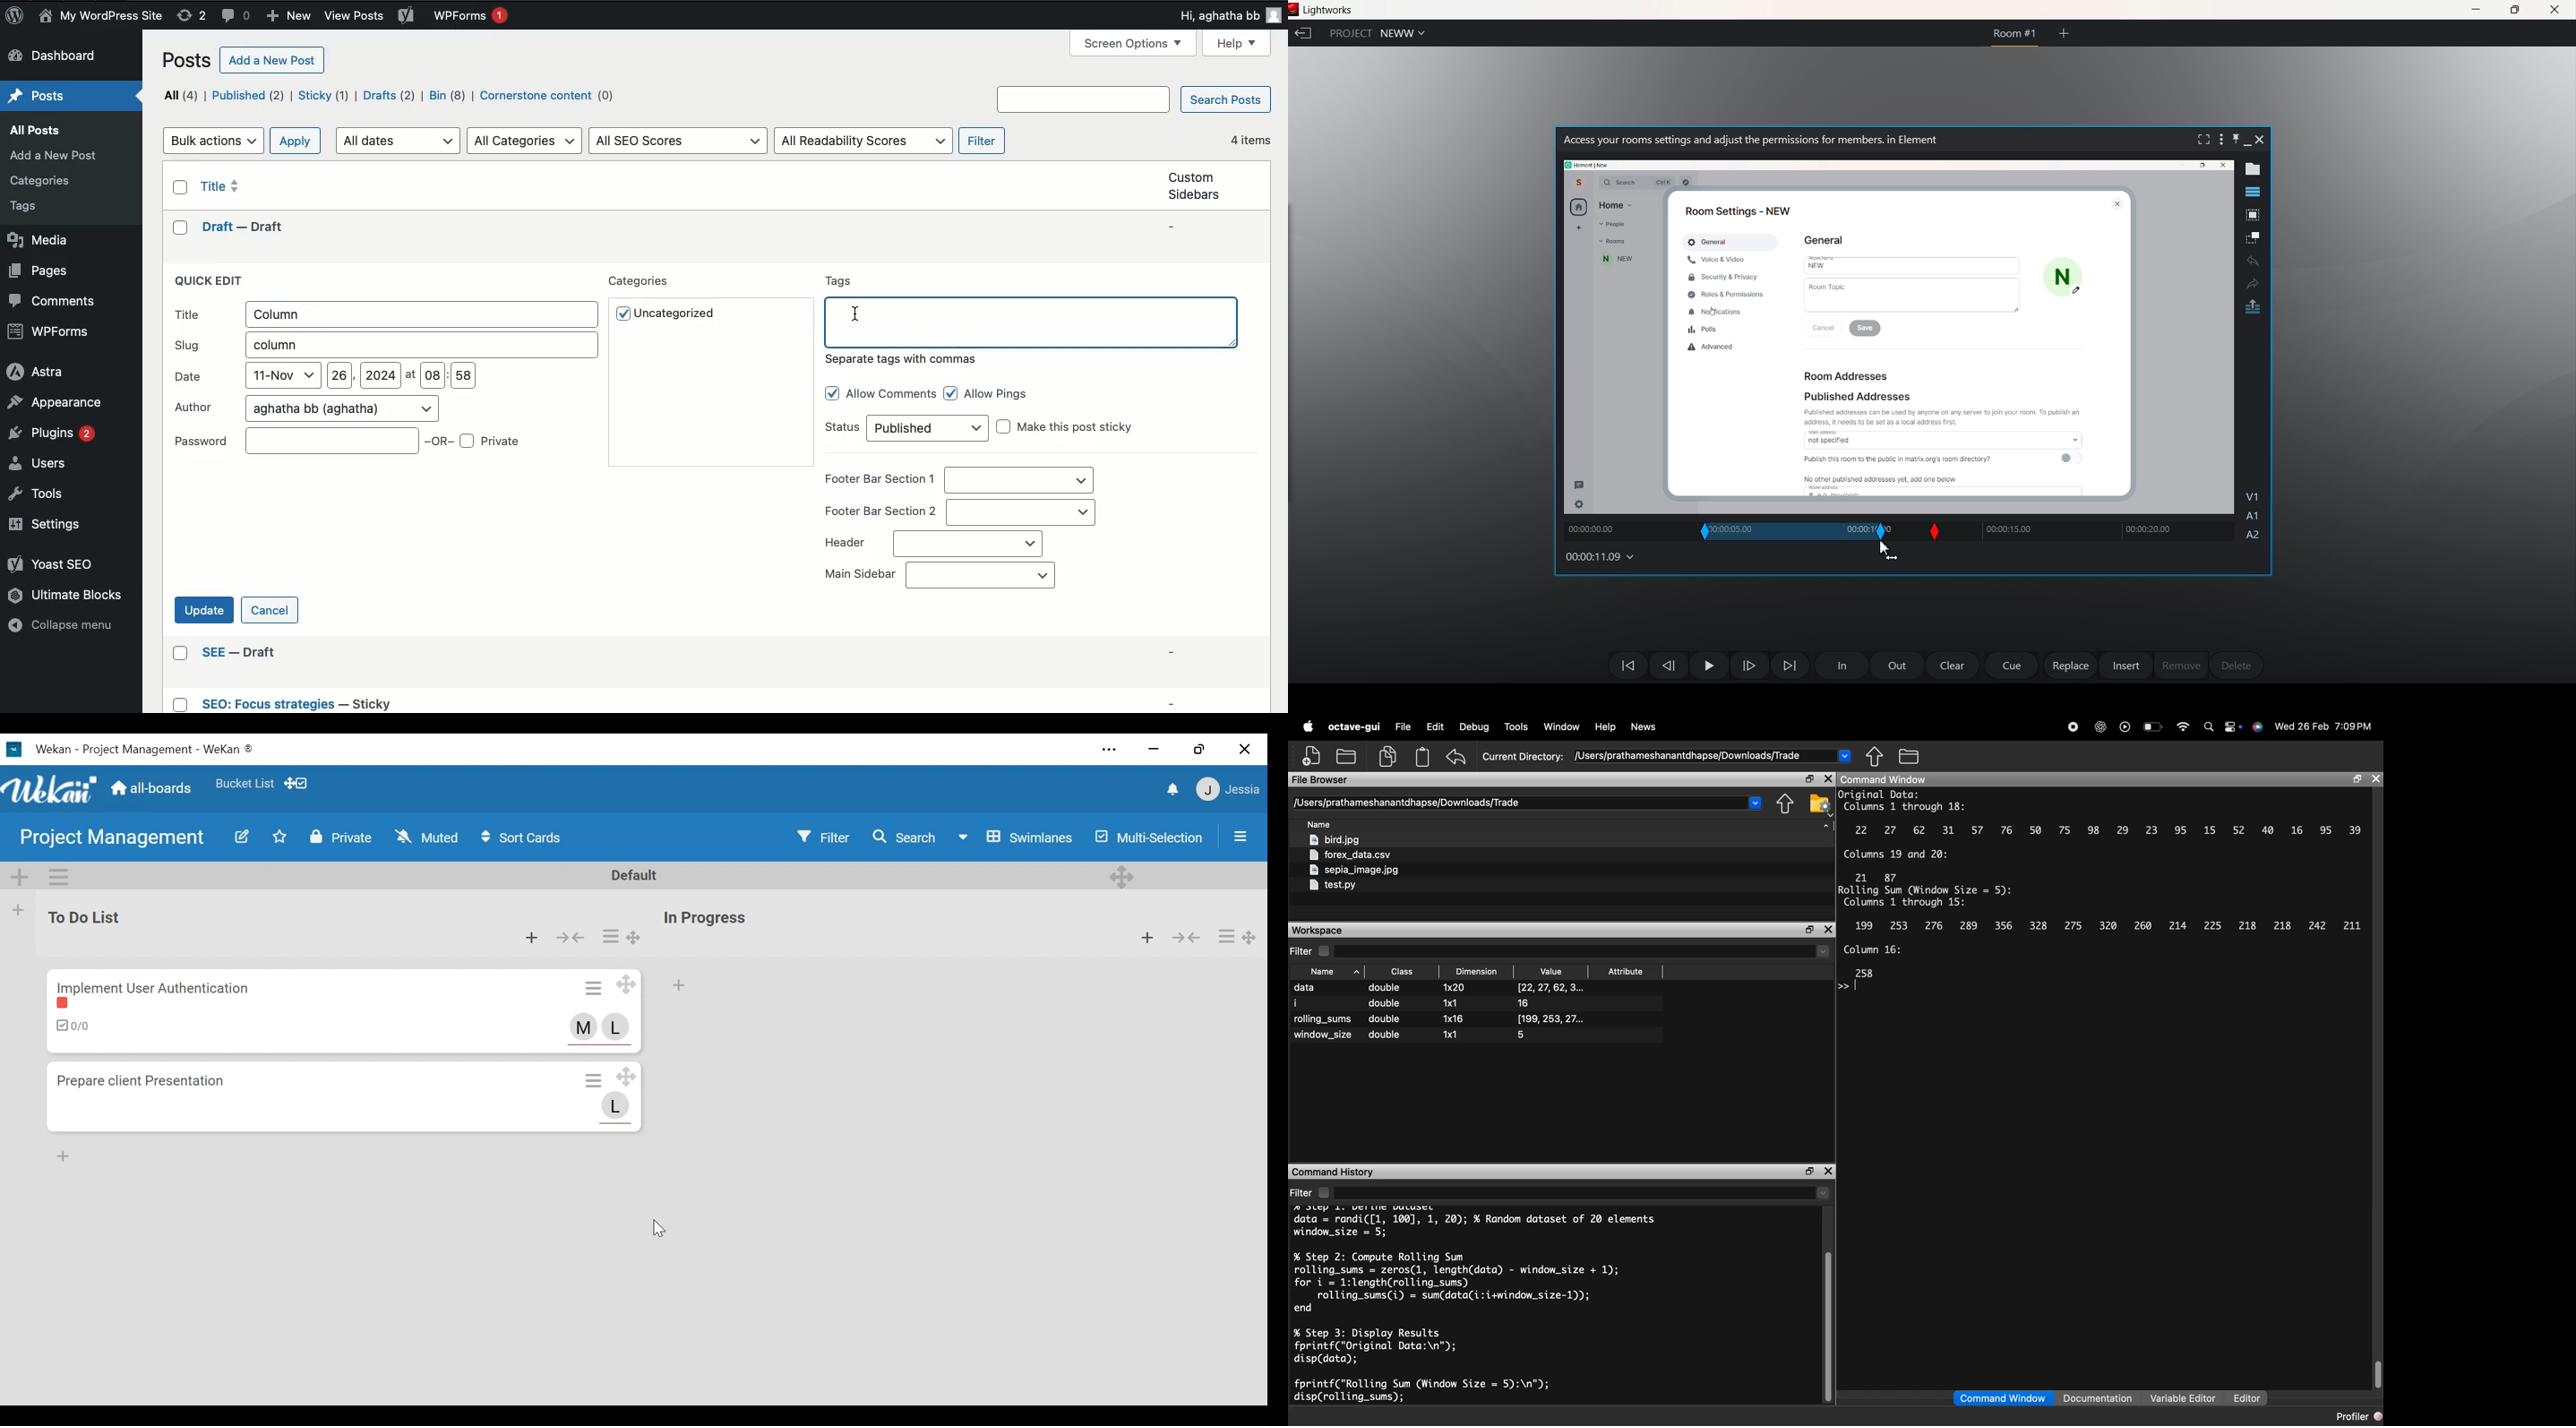  Describe the element at coordinates (1616, 205) in the screenshot. I see `Home` at that location.